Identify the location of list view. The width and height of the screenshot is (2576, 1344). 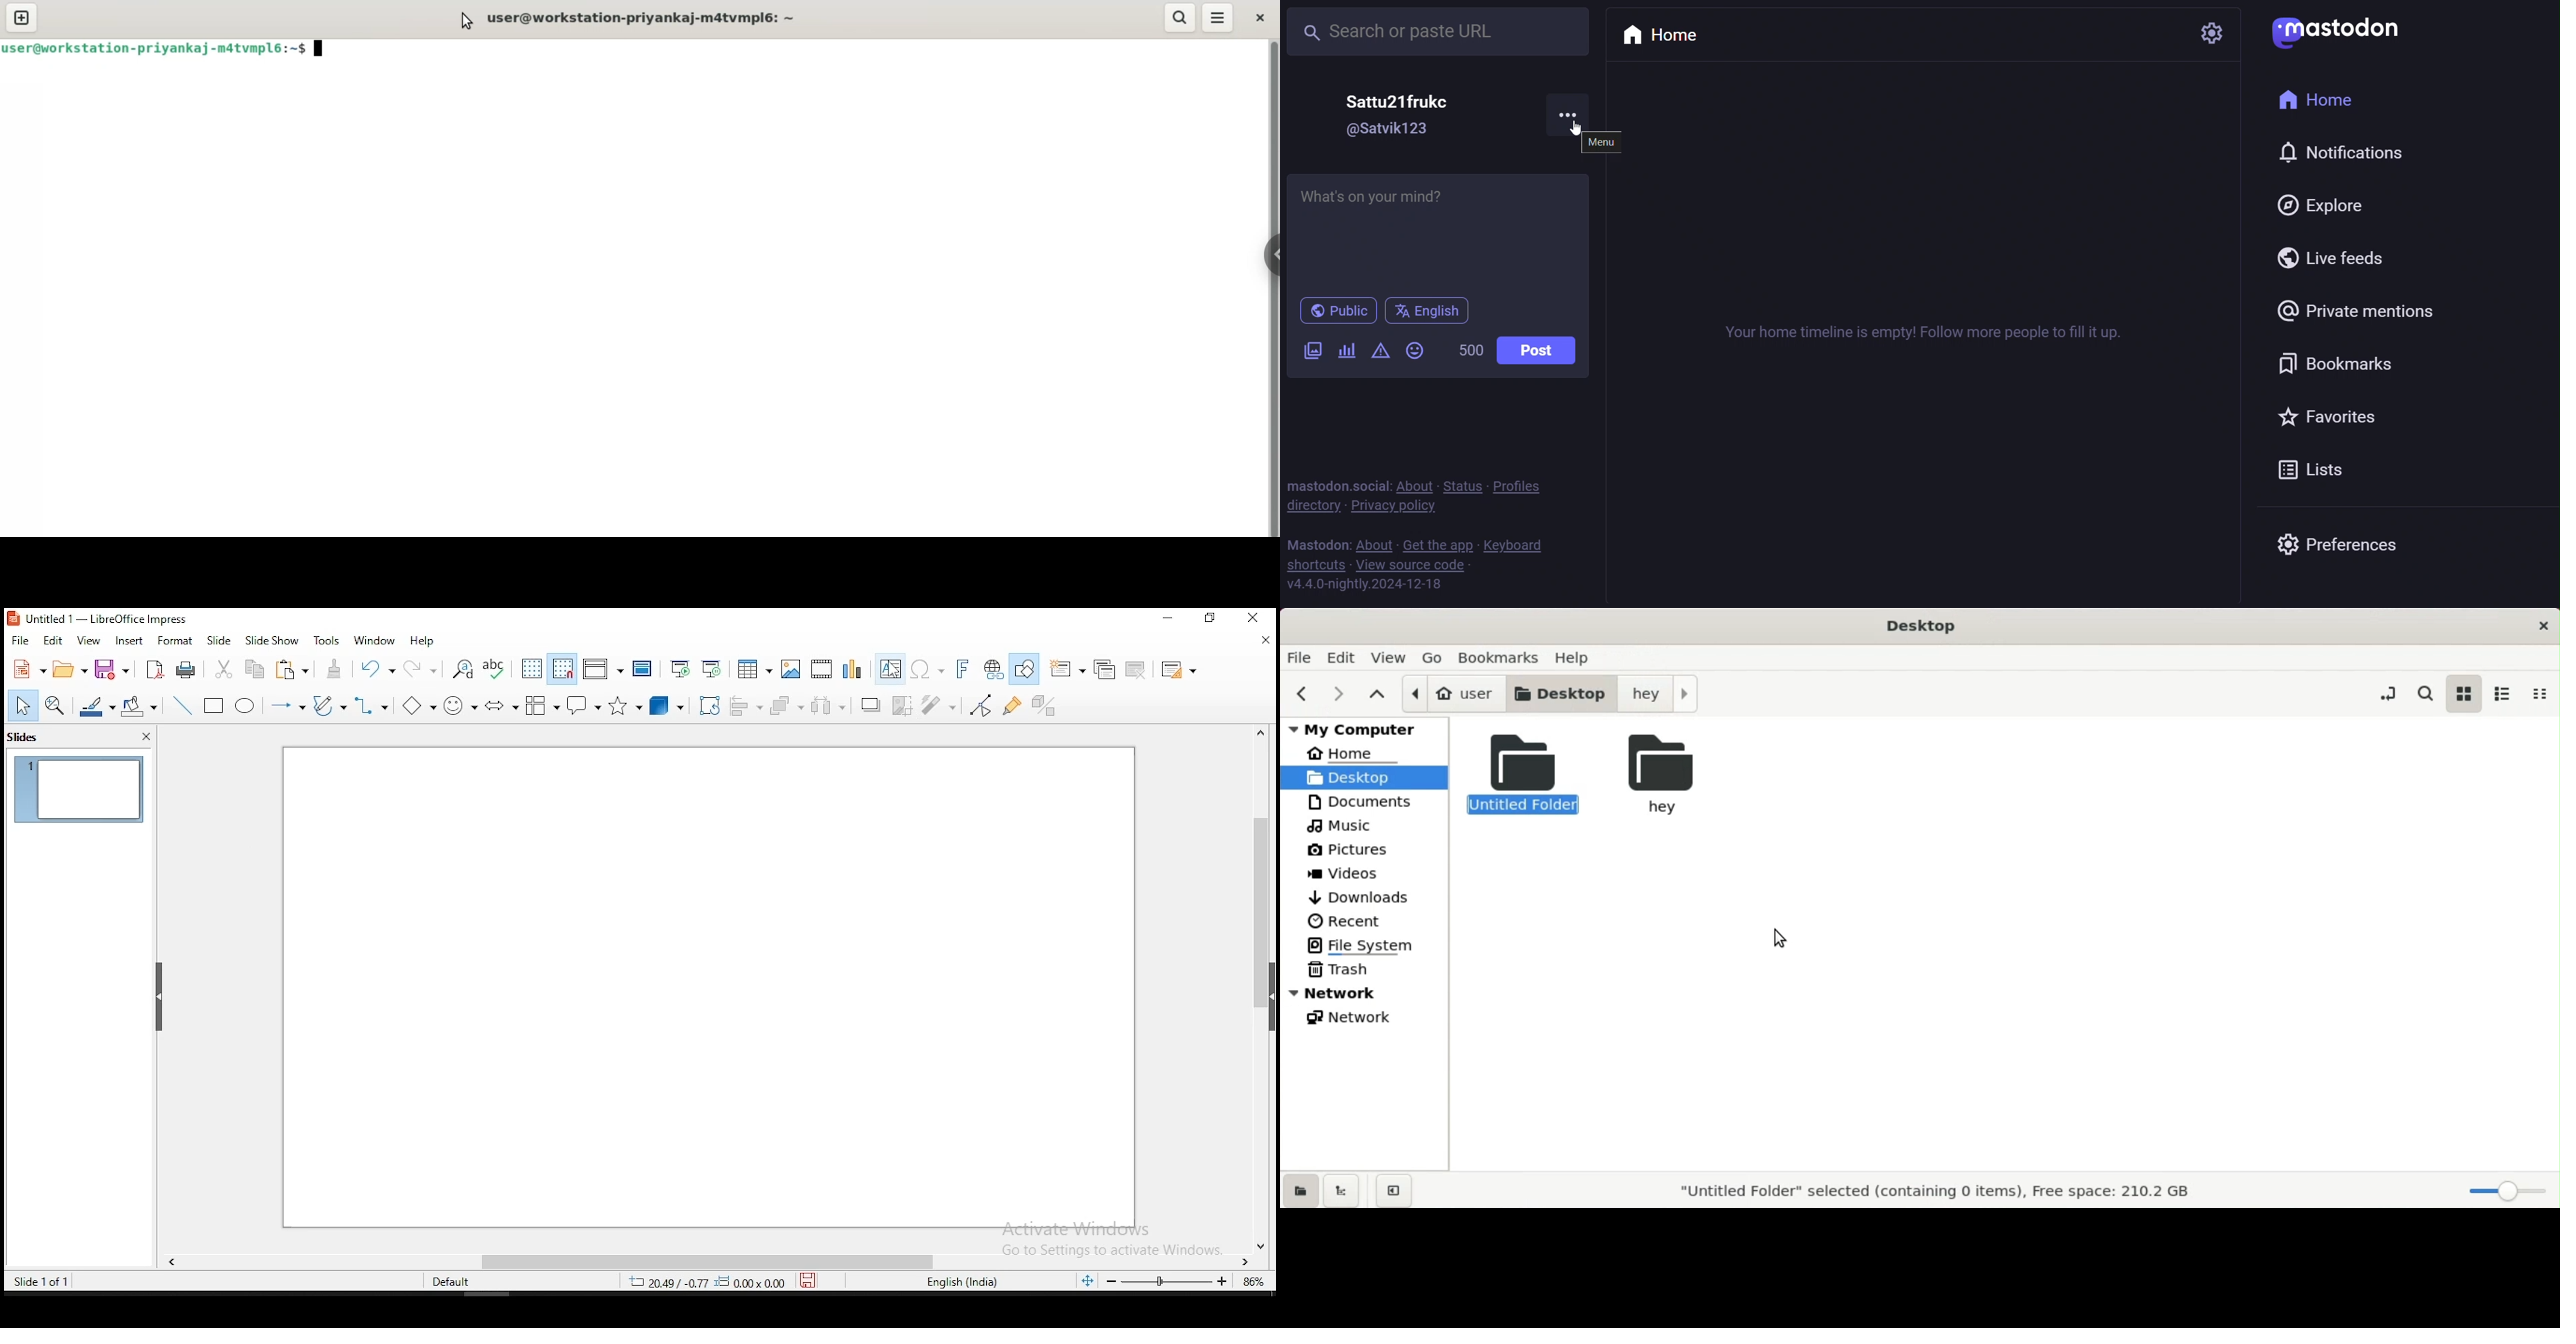
(2502, 693).